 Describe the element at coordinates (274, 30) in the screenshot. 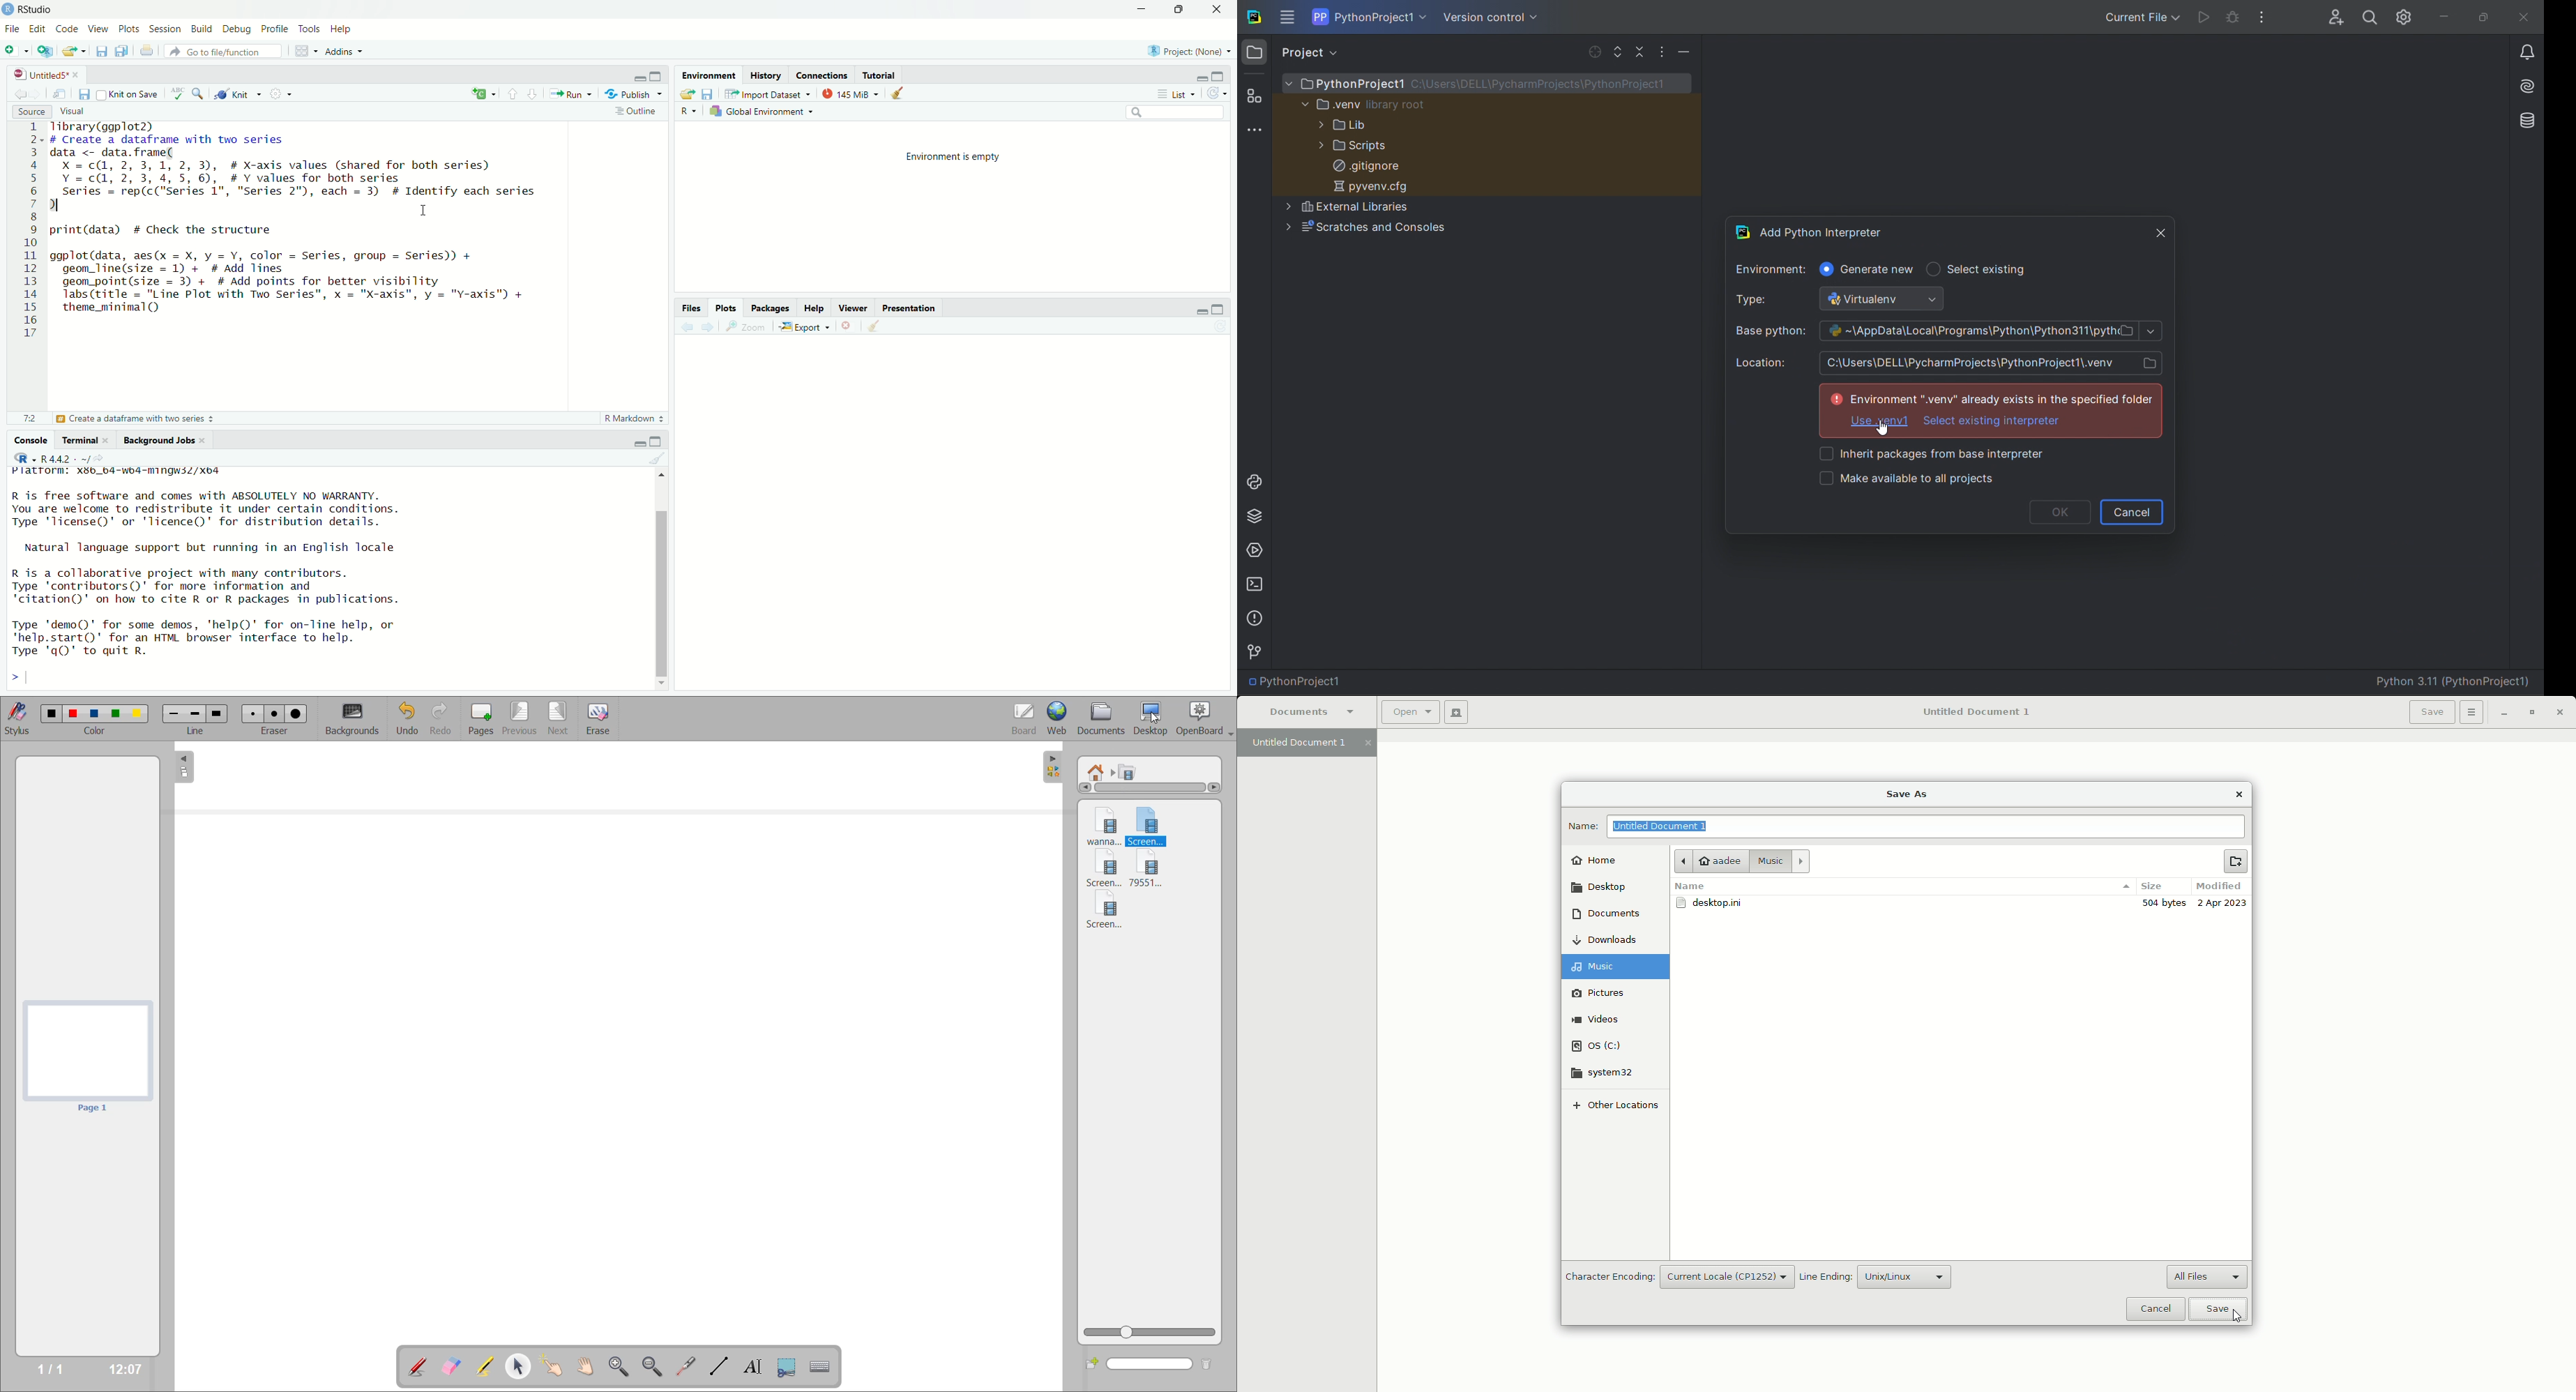

I see `Profile` at that location.